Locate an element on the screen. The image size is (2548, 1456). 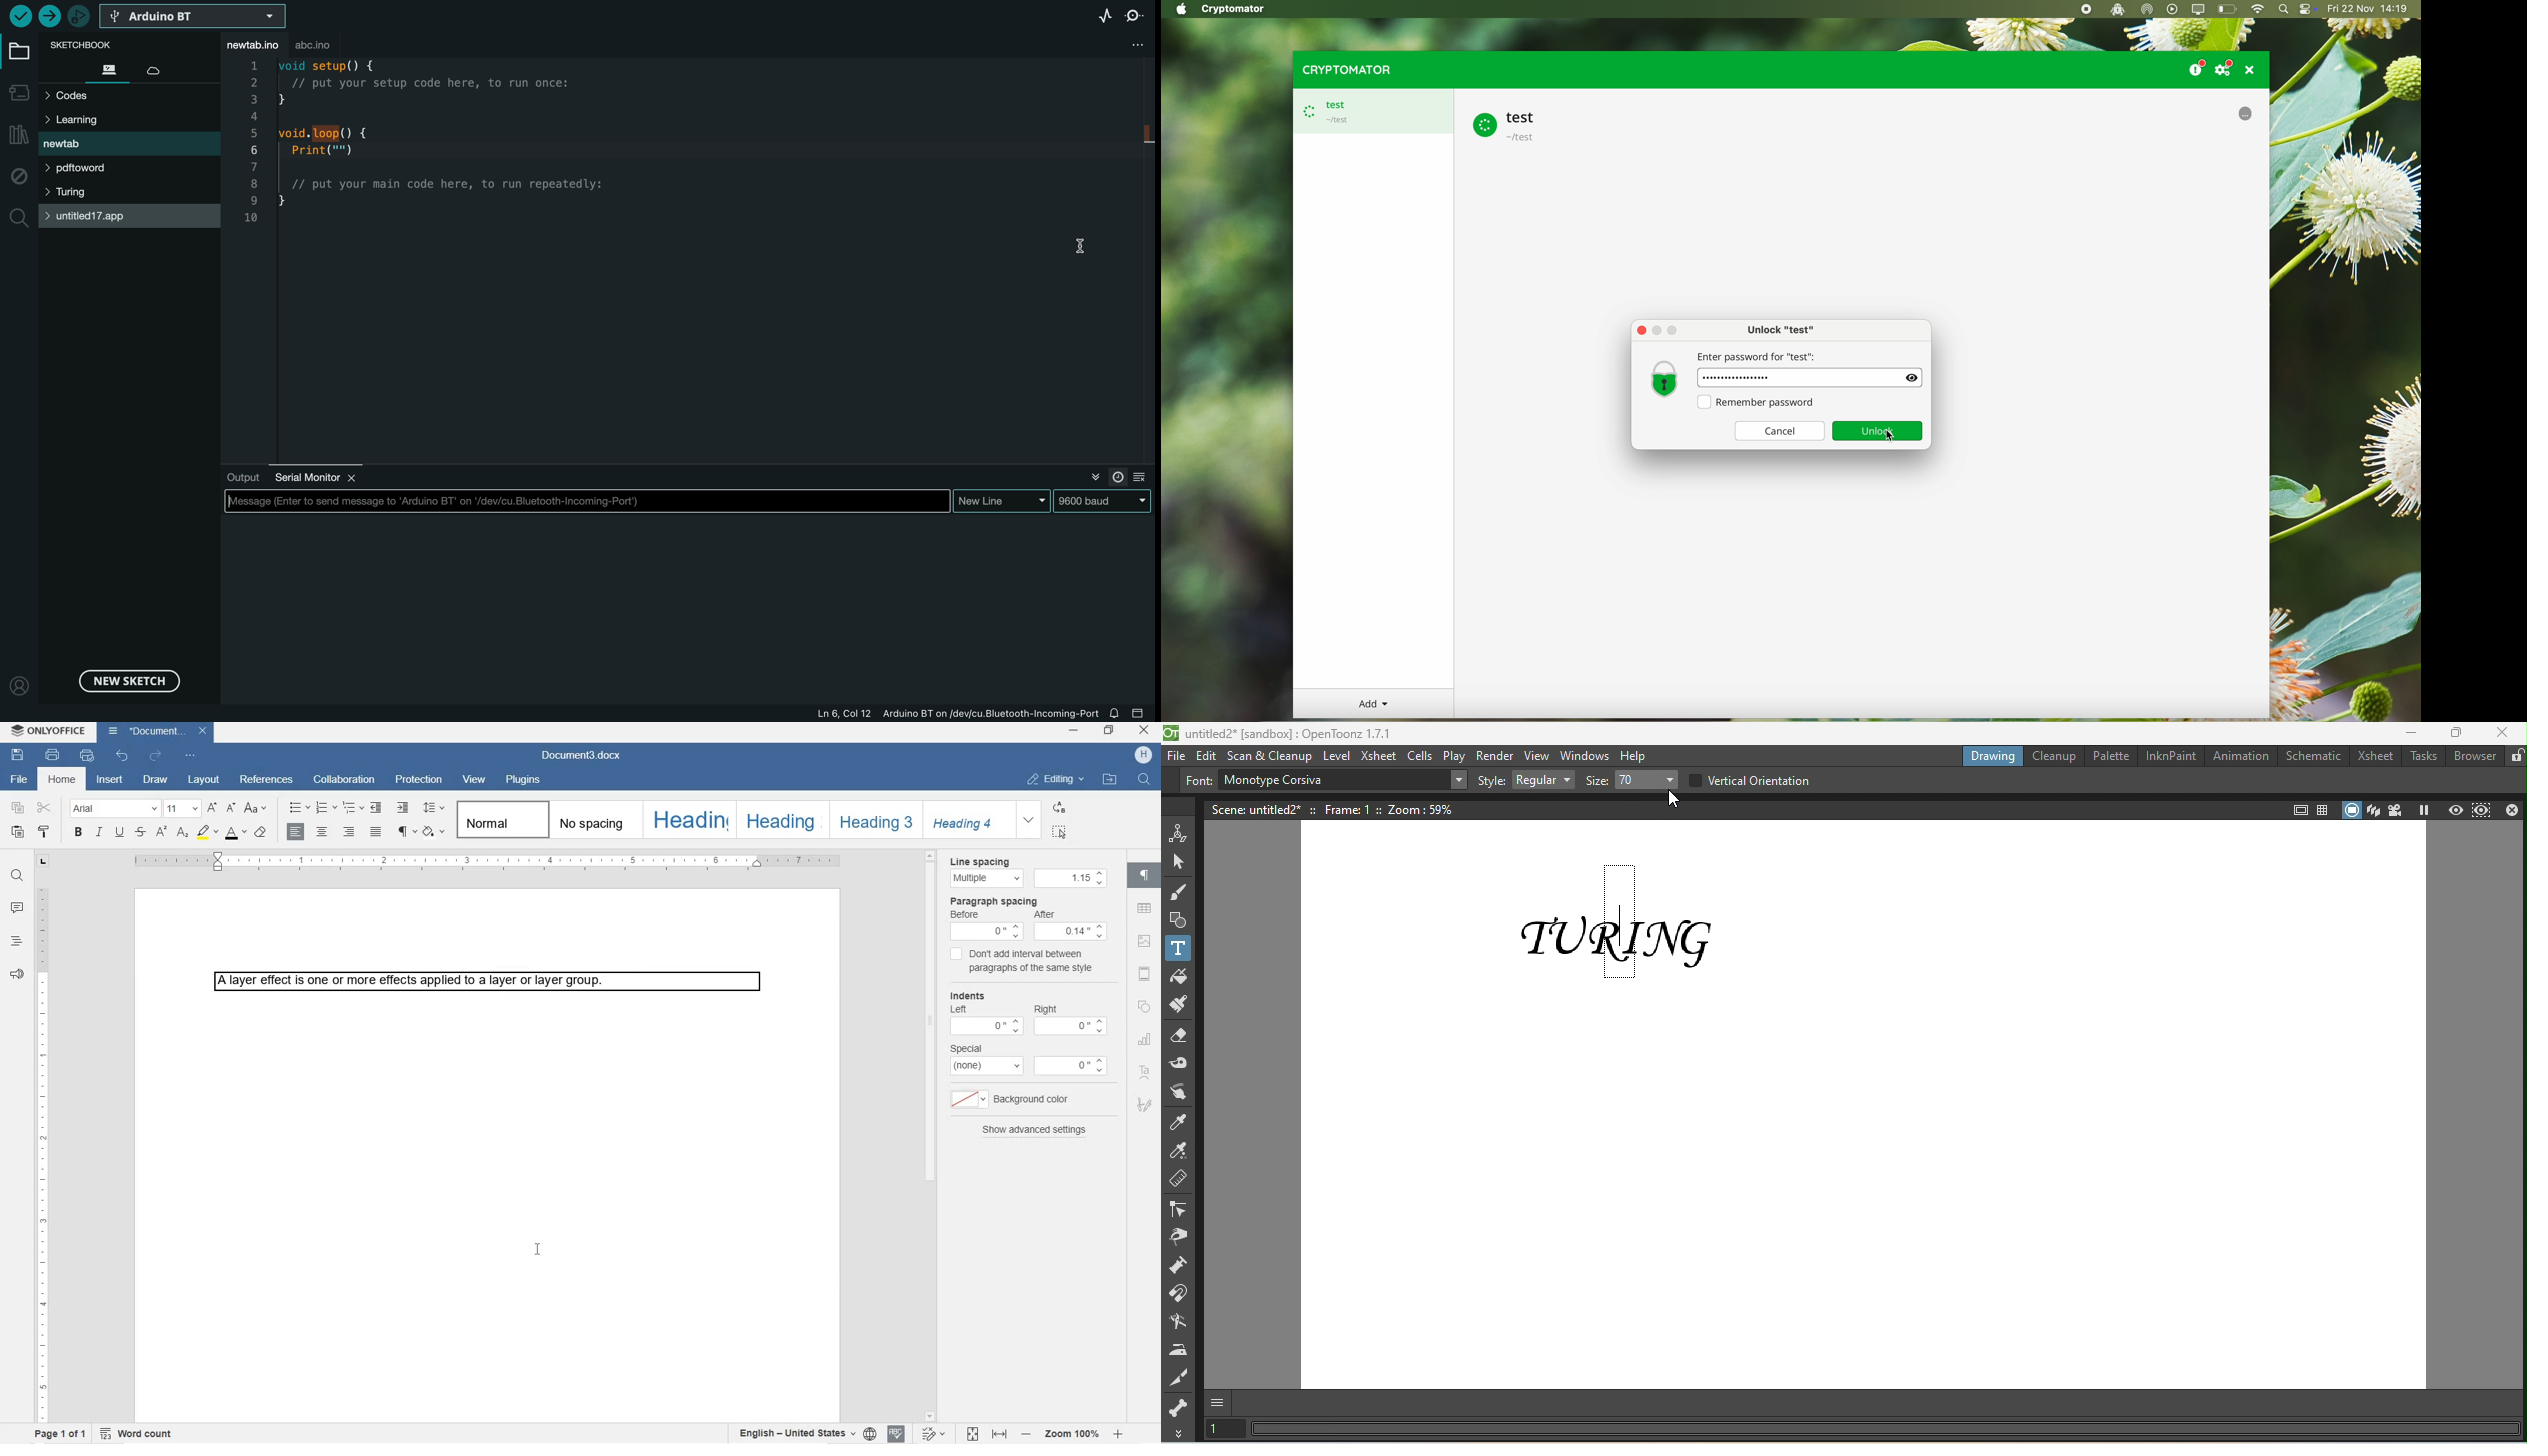
COPY is located at coordinates (17, 810).